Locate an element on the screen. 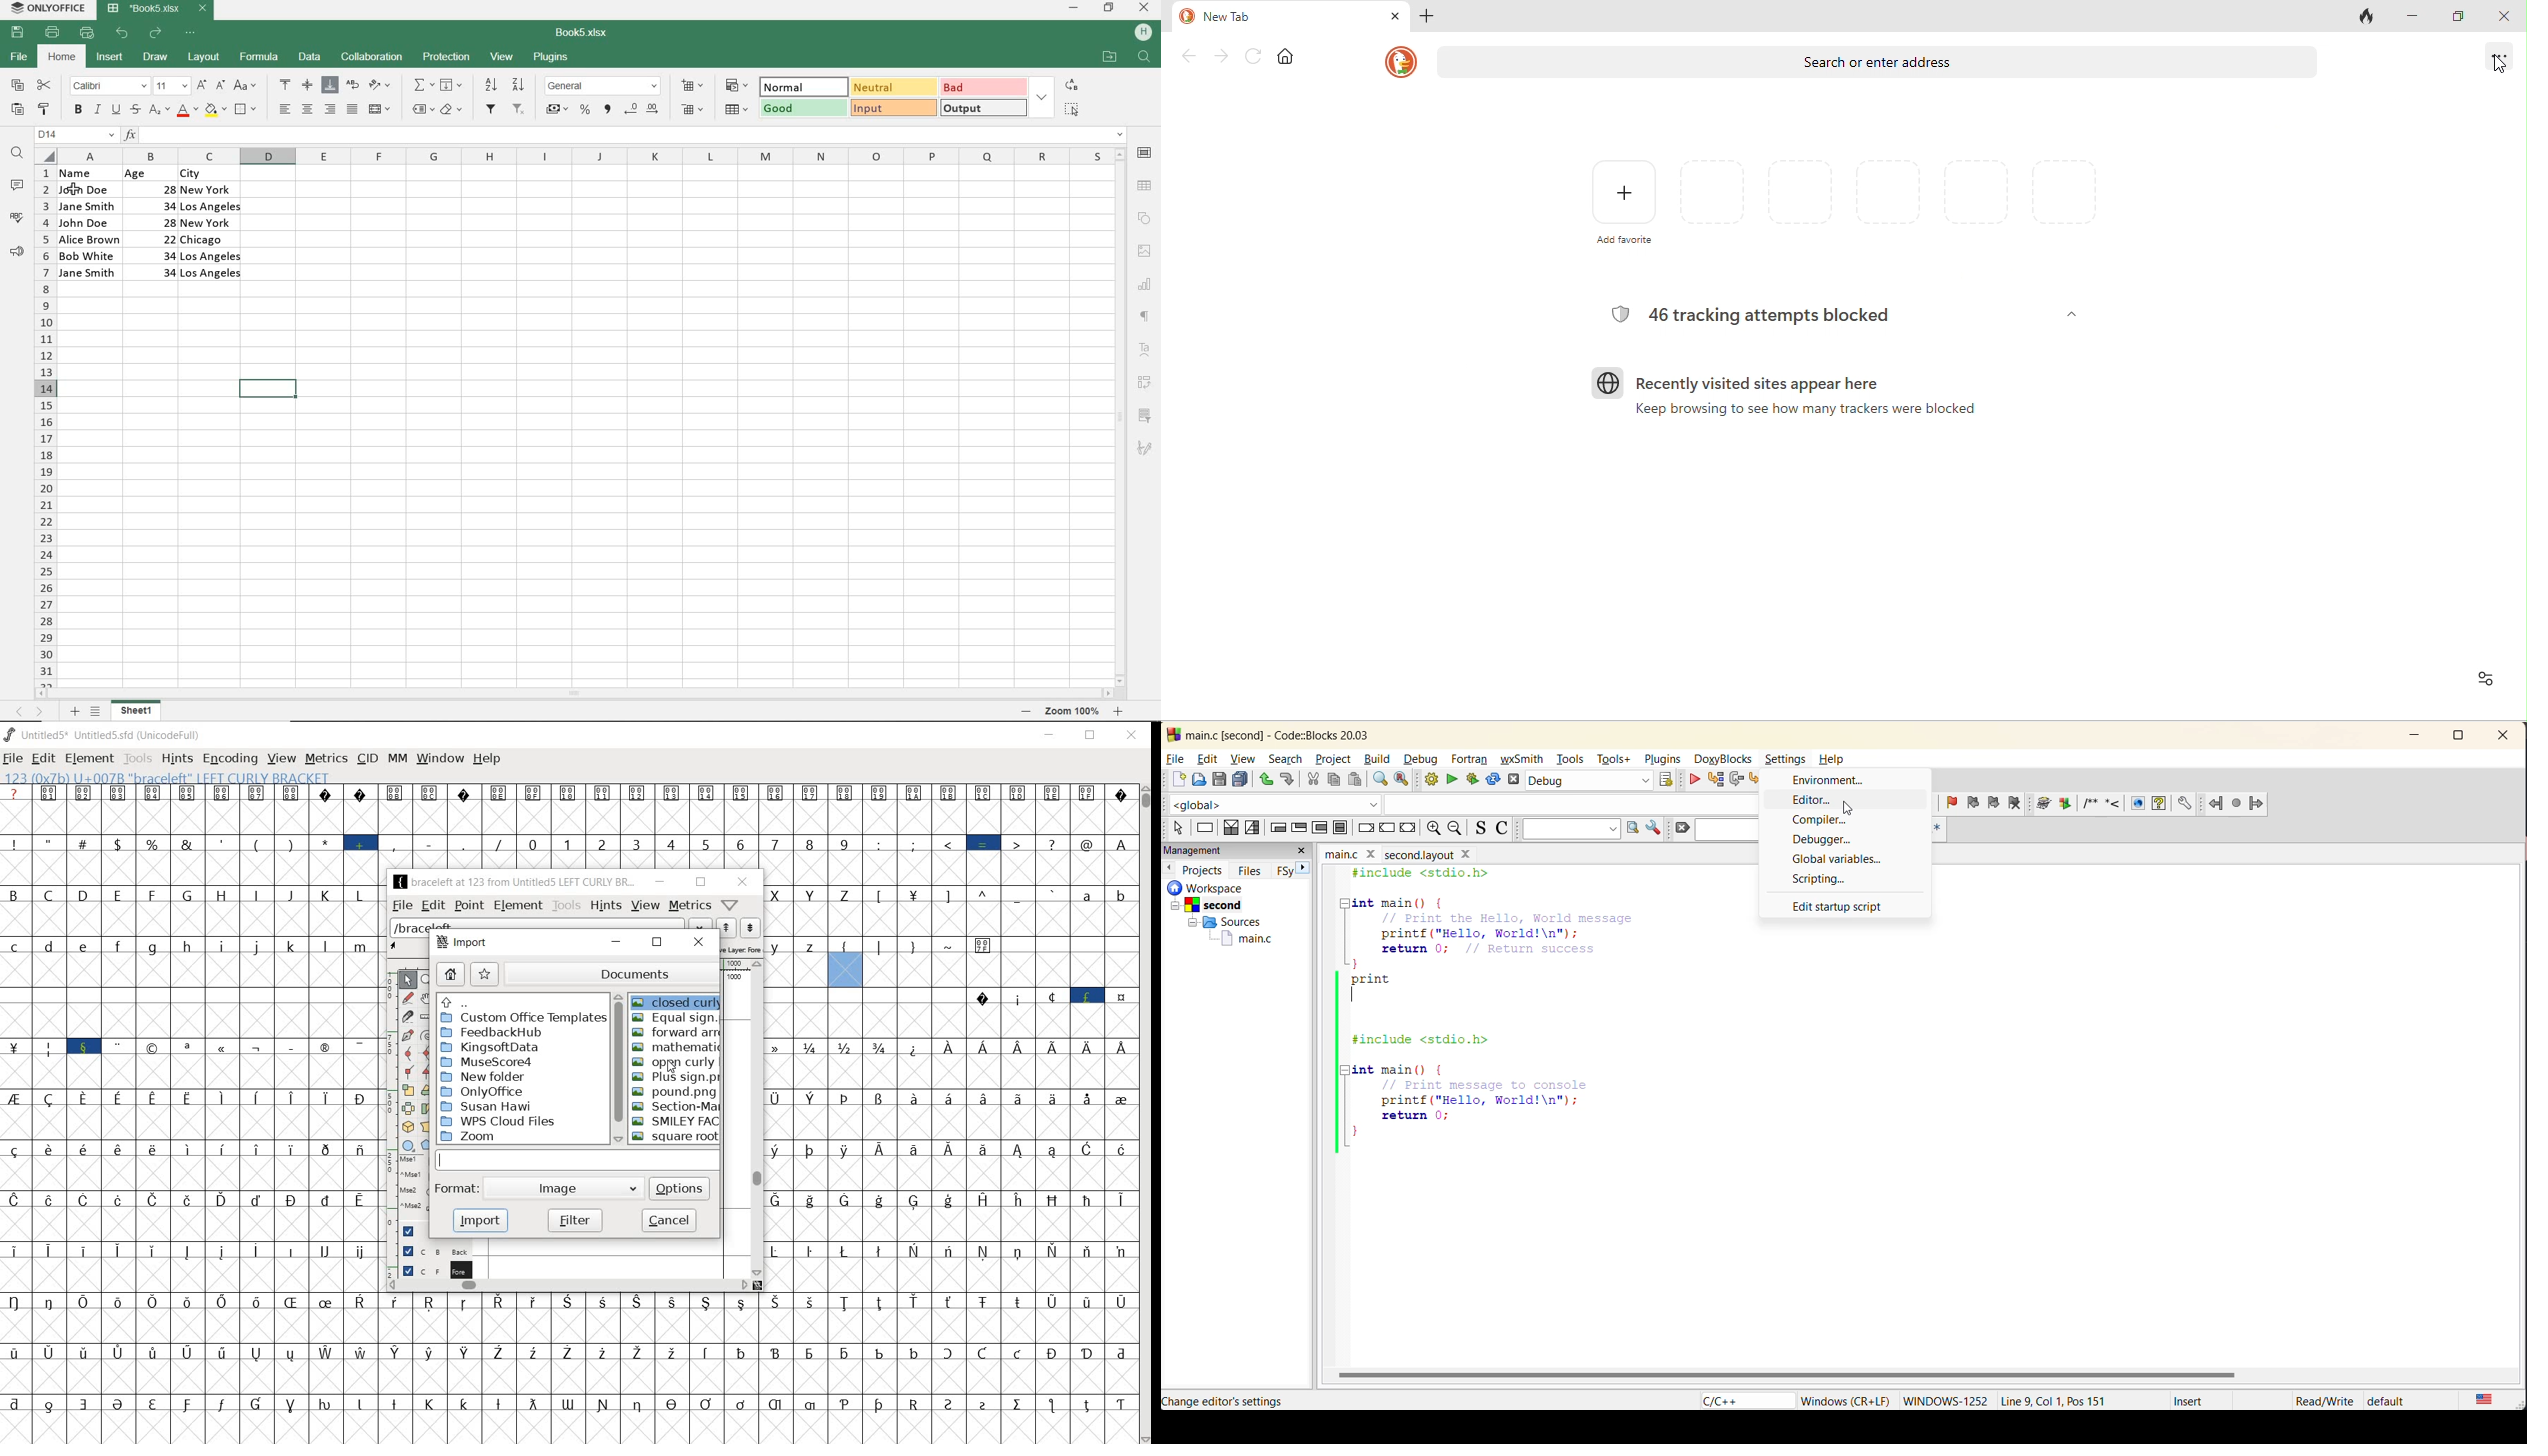  previous is located at coordinates (1170, 868).